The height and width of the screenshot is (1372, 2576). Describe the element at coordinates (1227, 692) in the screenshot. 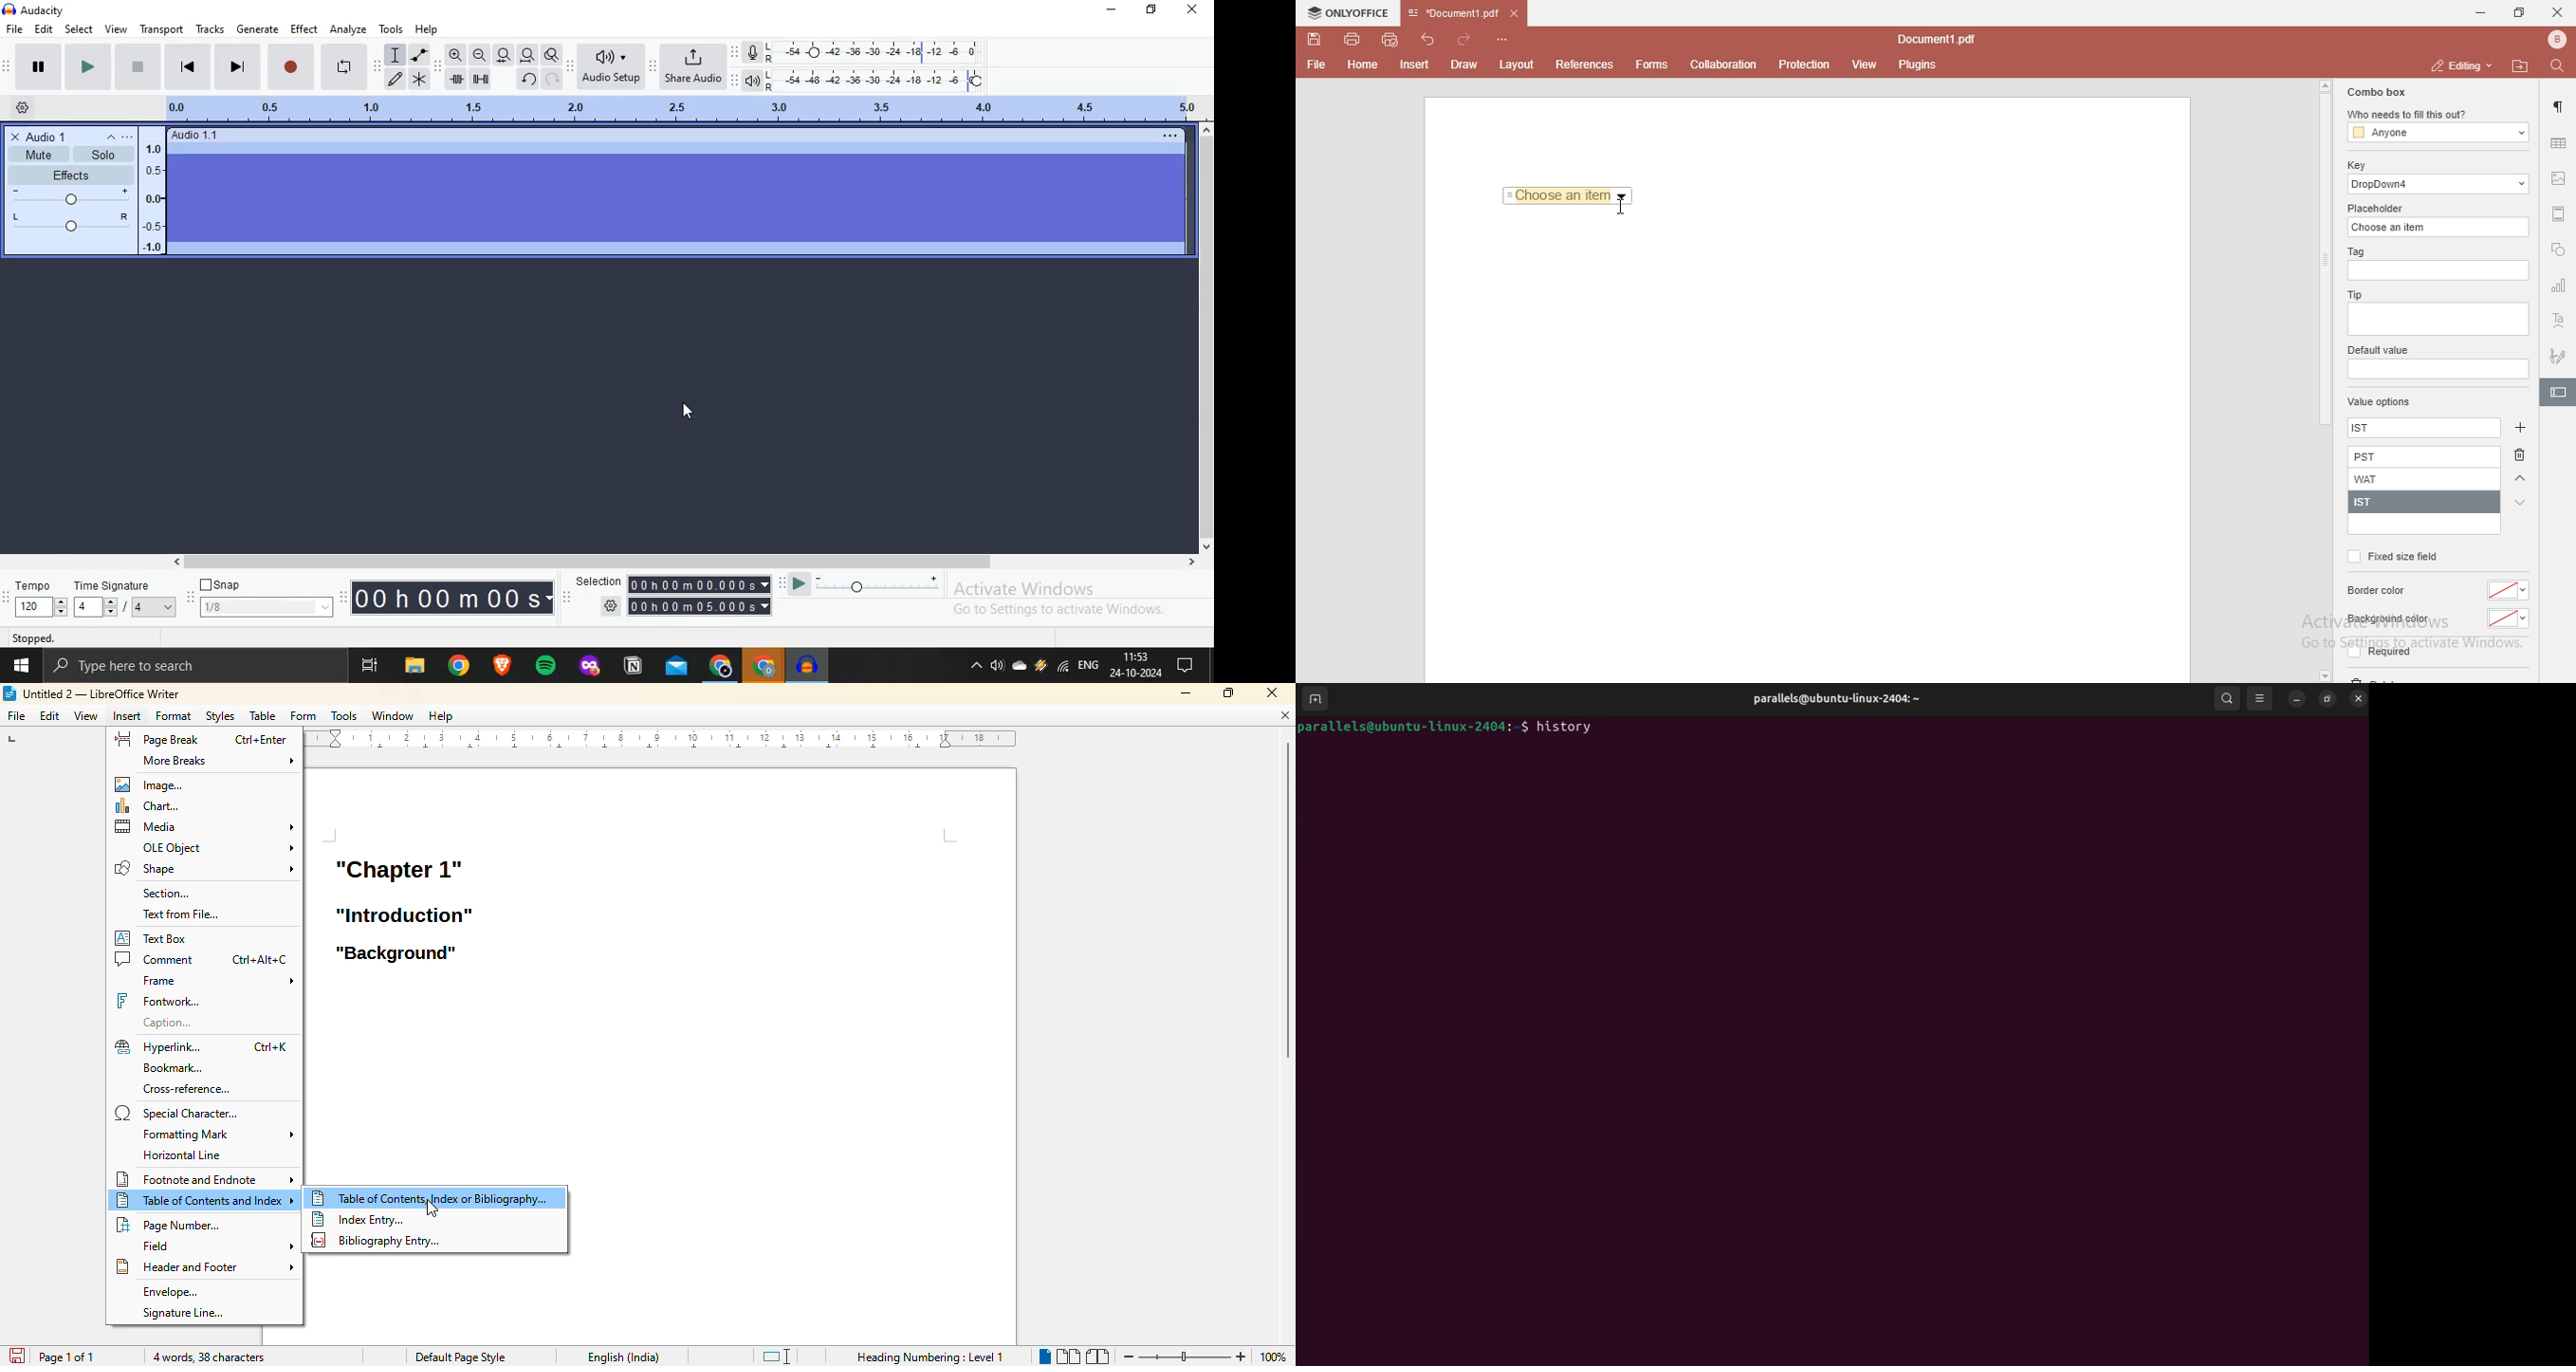

I see `maximize` at that location.